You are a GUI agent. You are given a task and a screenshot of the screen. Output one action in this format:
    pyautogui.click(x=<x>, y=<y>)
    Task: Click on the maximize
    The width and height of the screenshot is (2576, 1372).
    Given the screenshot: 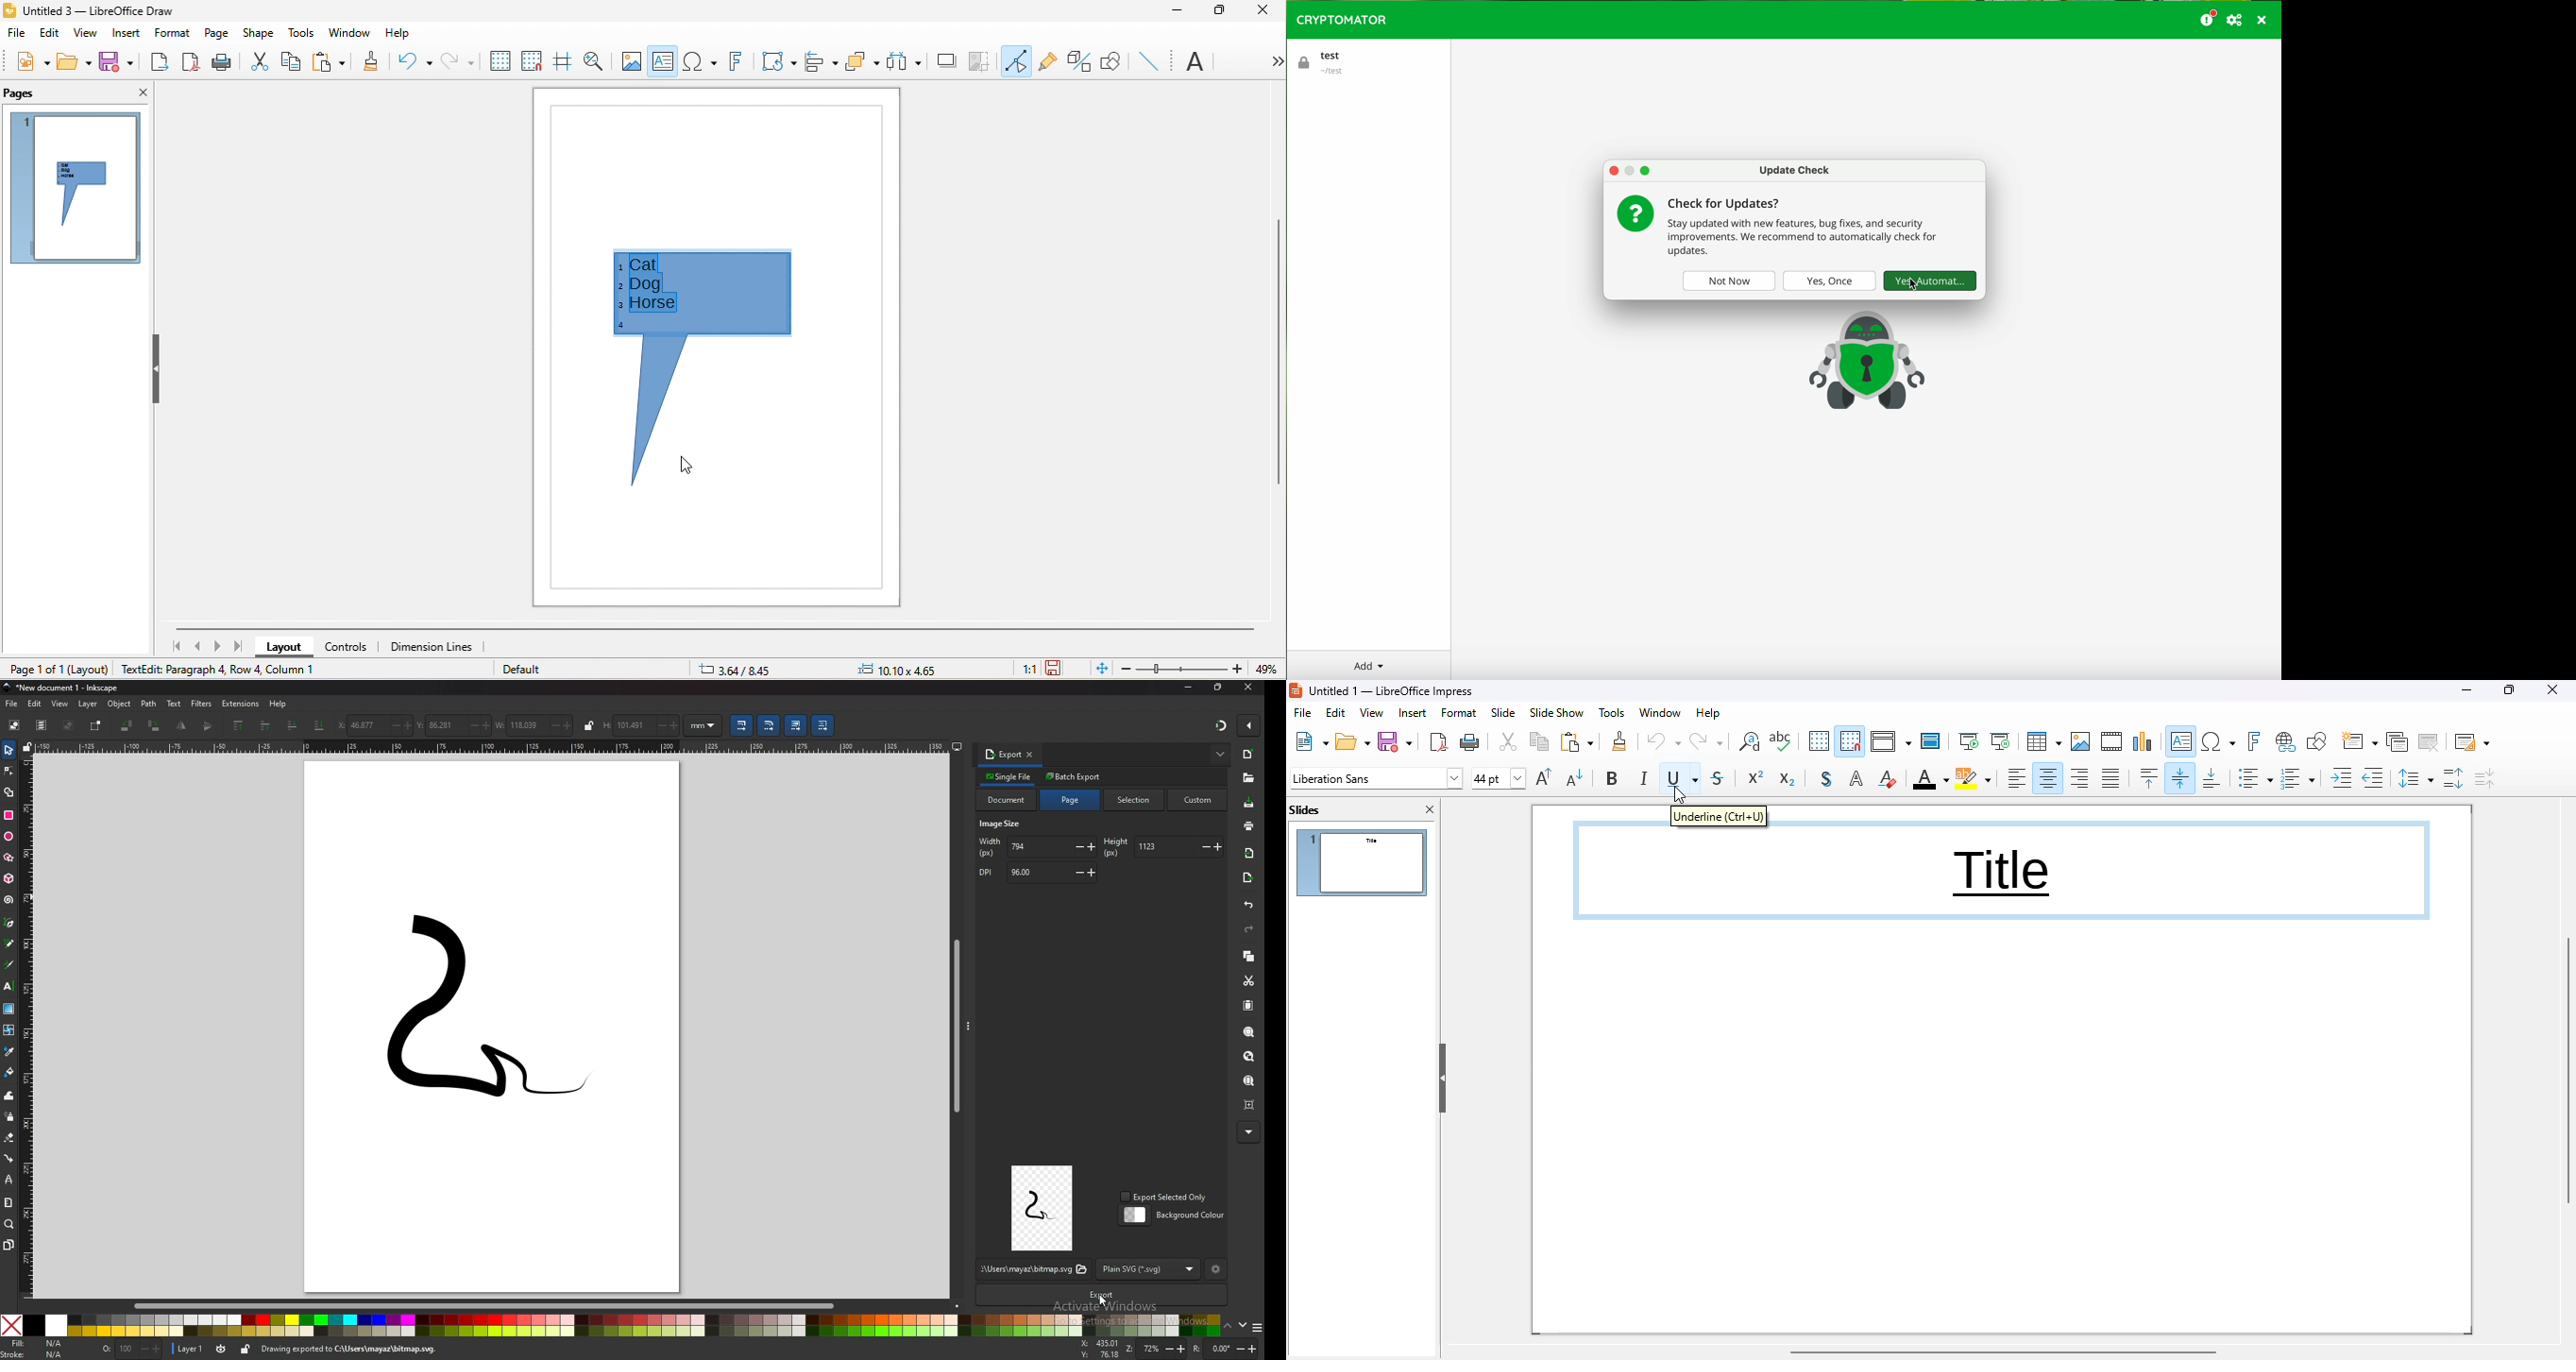 What is the action you would take?
    pyautogui.click(x=1219, y=11)
    